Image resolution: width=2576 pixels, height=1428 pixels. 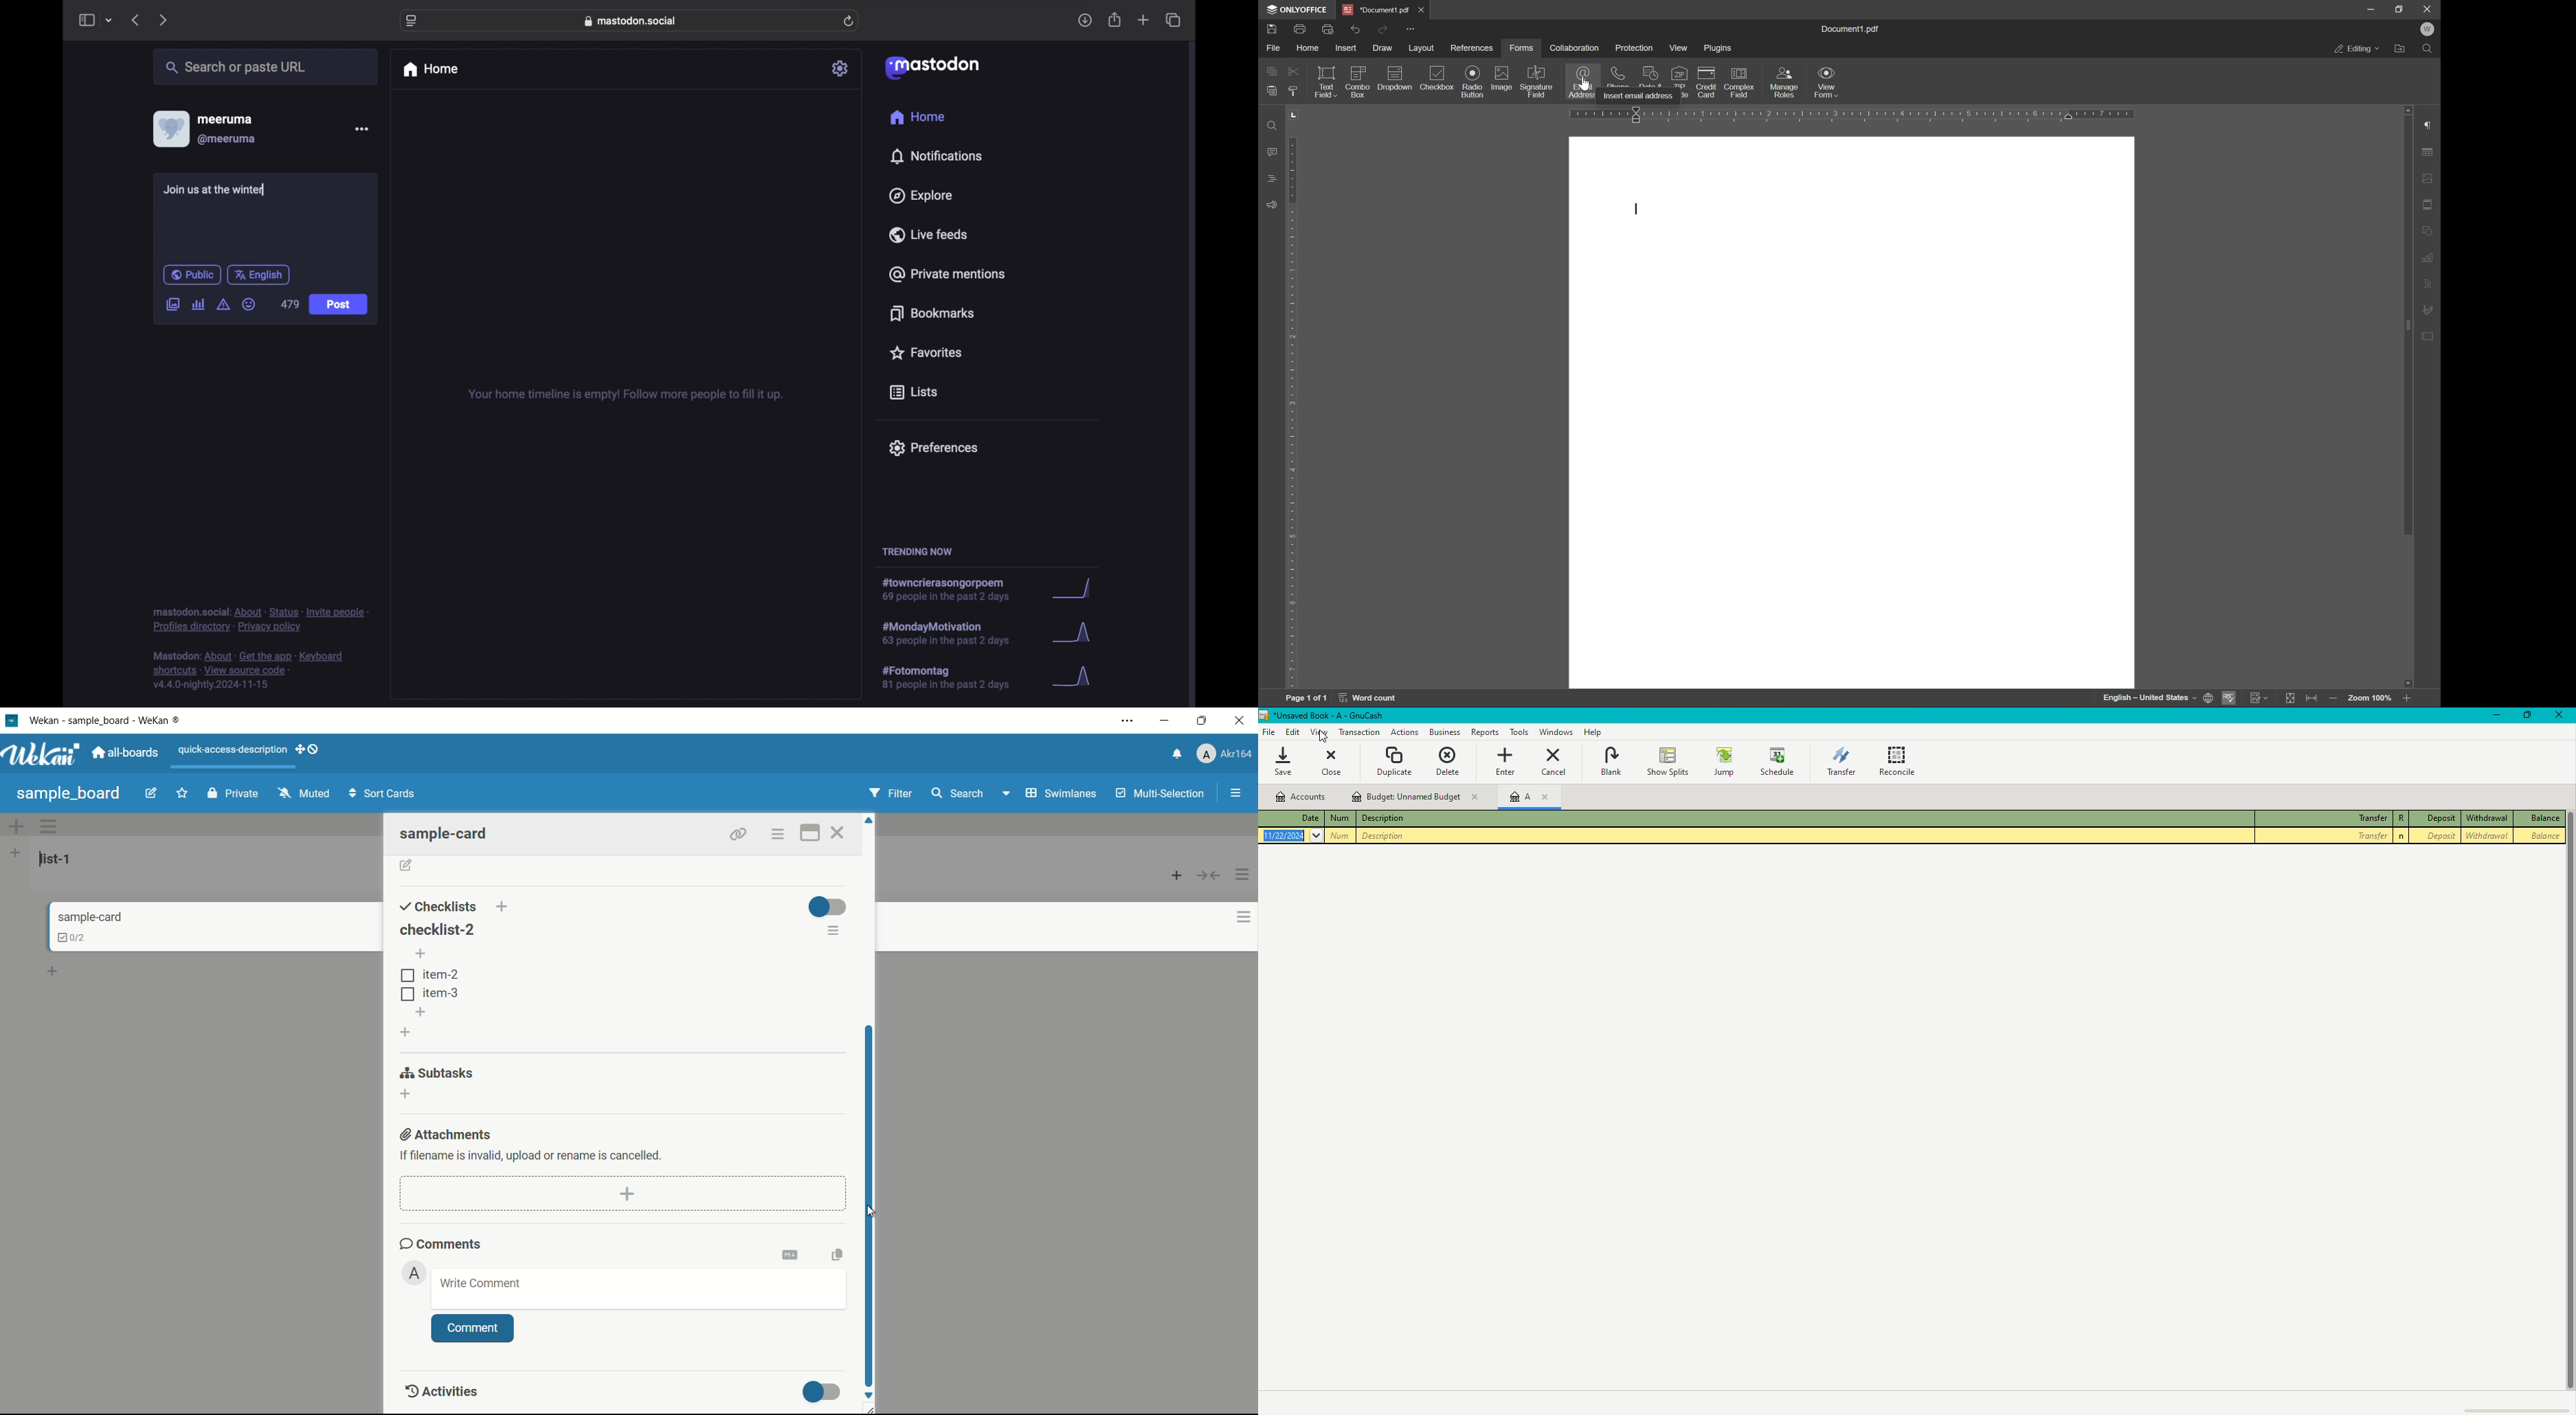 I want to click on 479, so click(x=290, y=305).